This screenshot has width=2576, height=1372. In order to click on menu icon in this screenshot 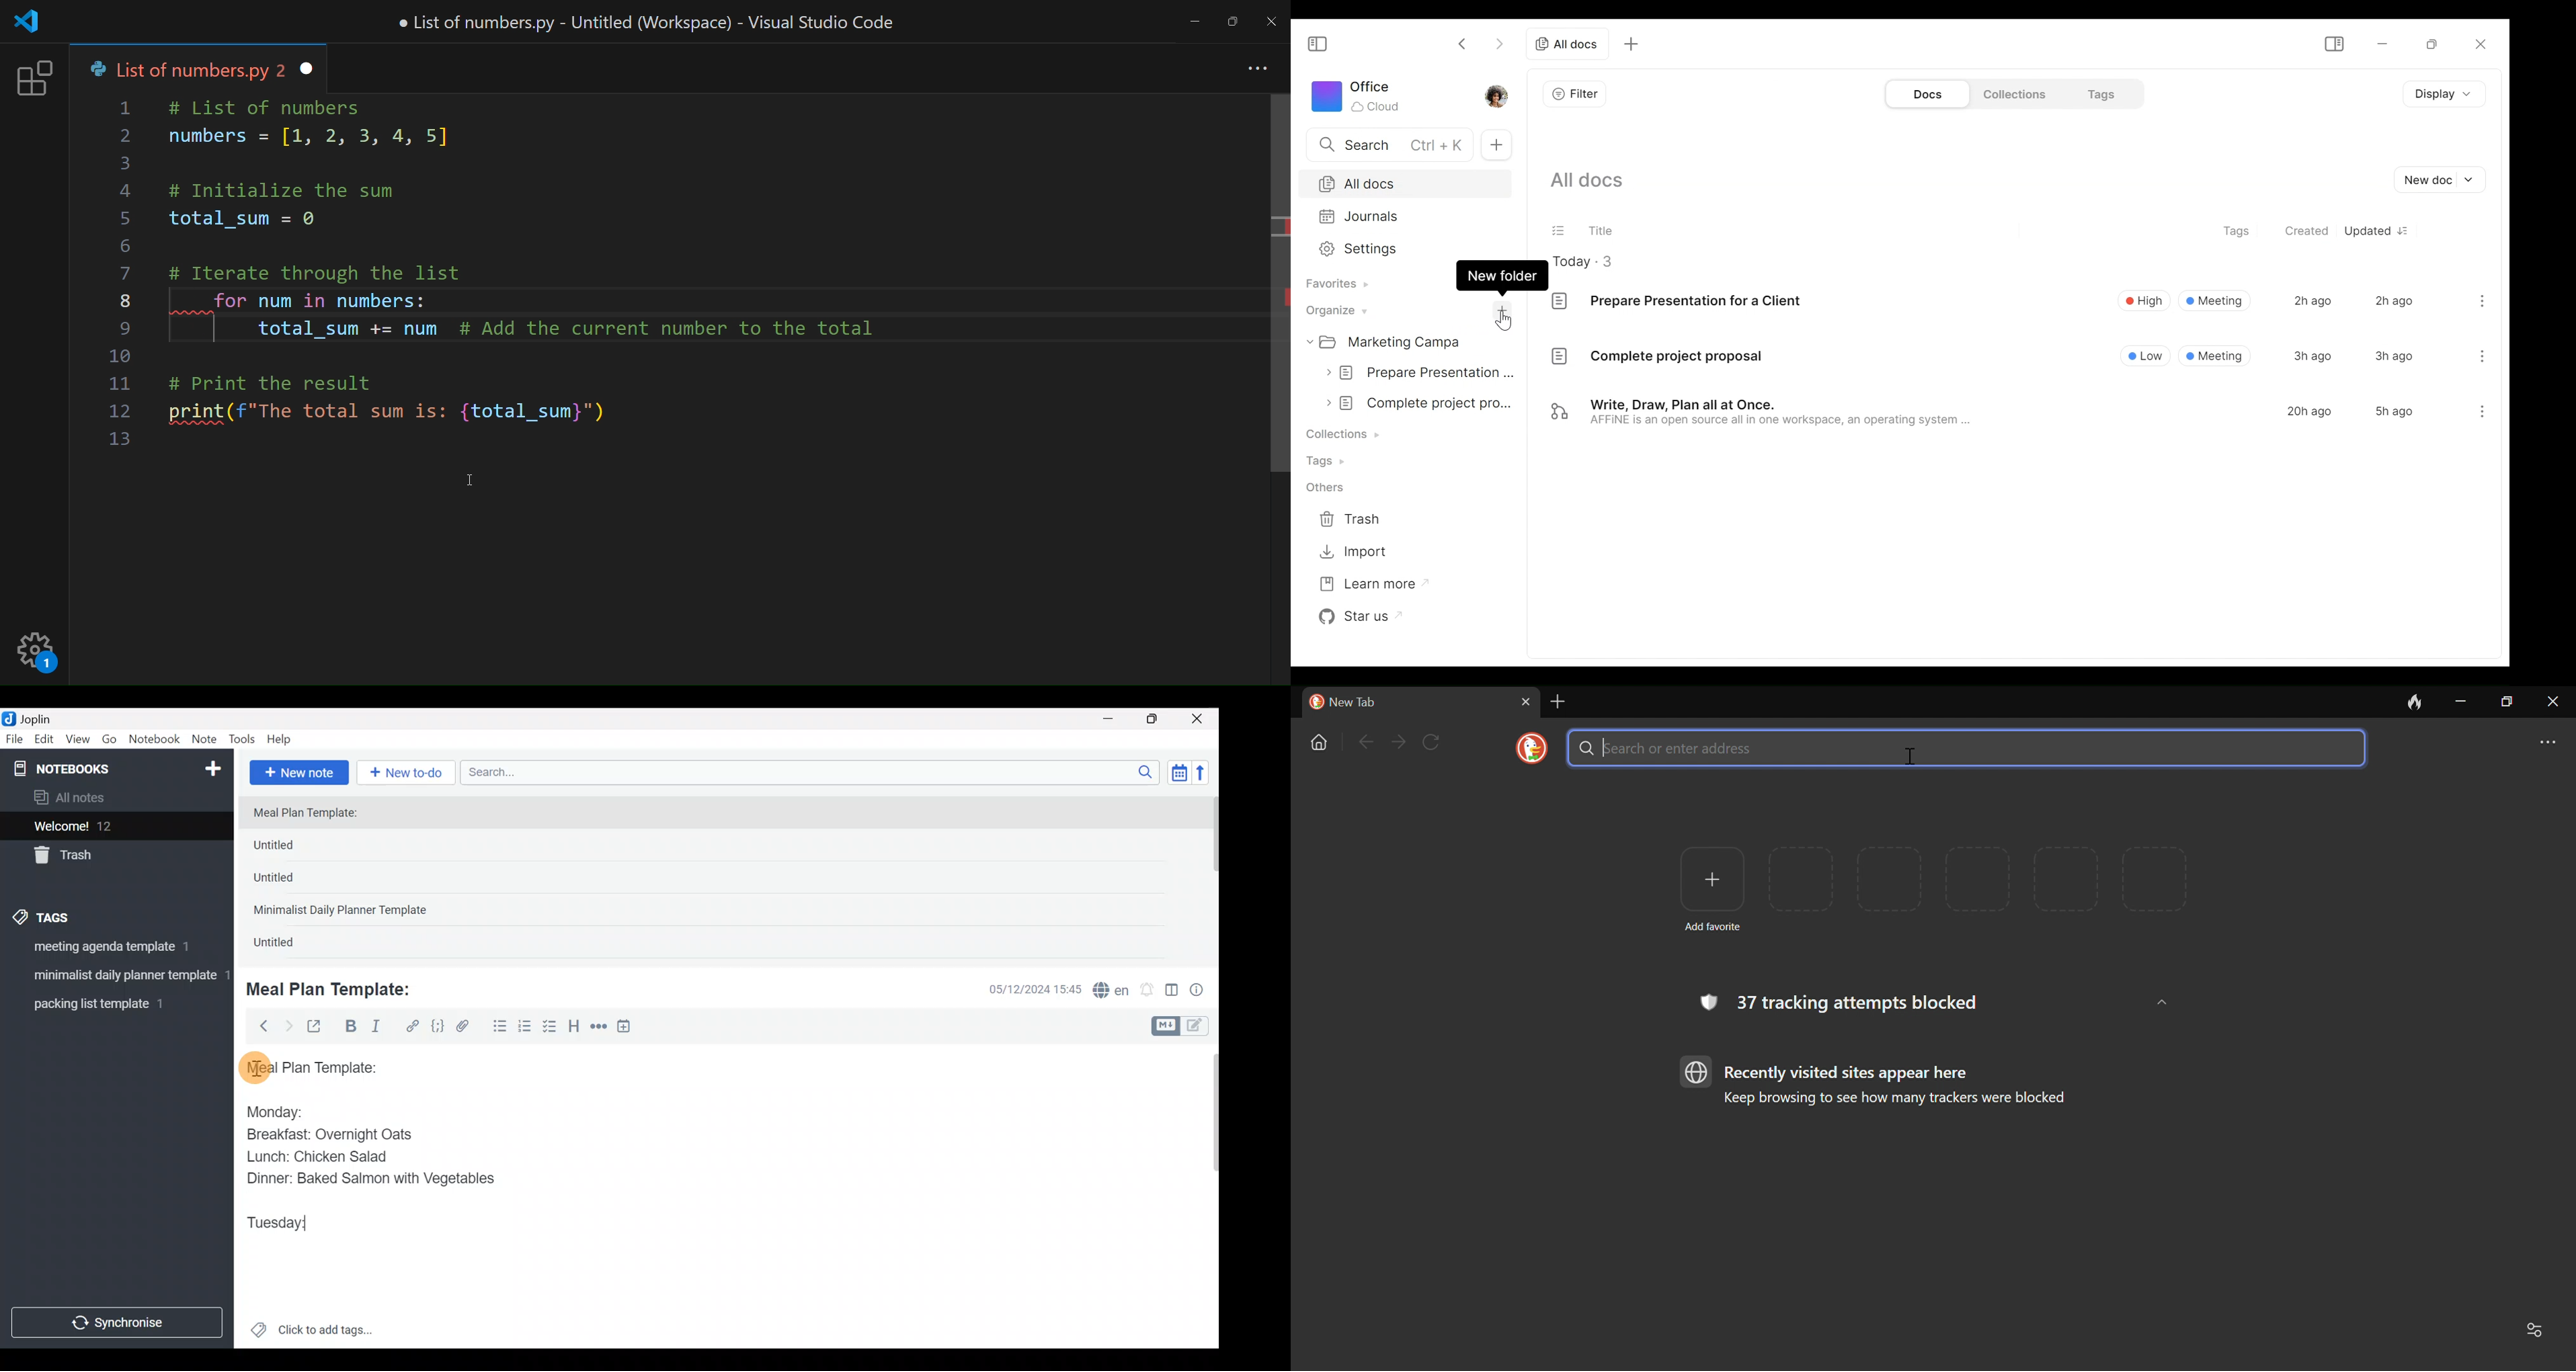, I will do `click(2480, 414)`.